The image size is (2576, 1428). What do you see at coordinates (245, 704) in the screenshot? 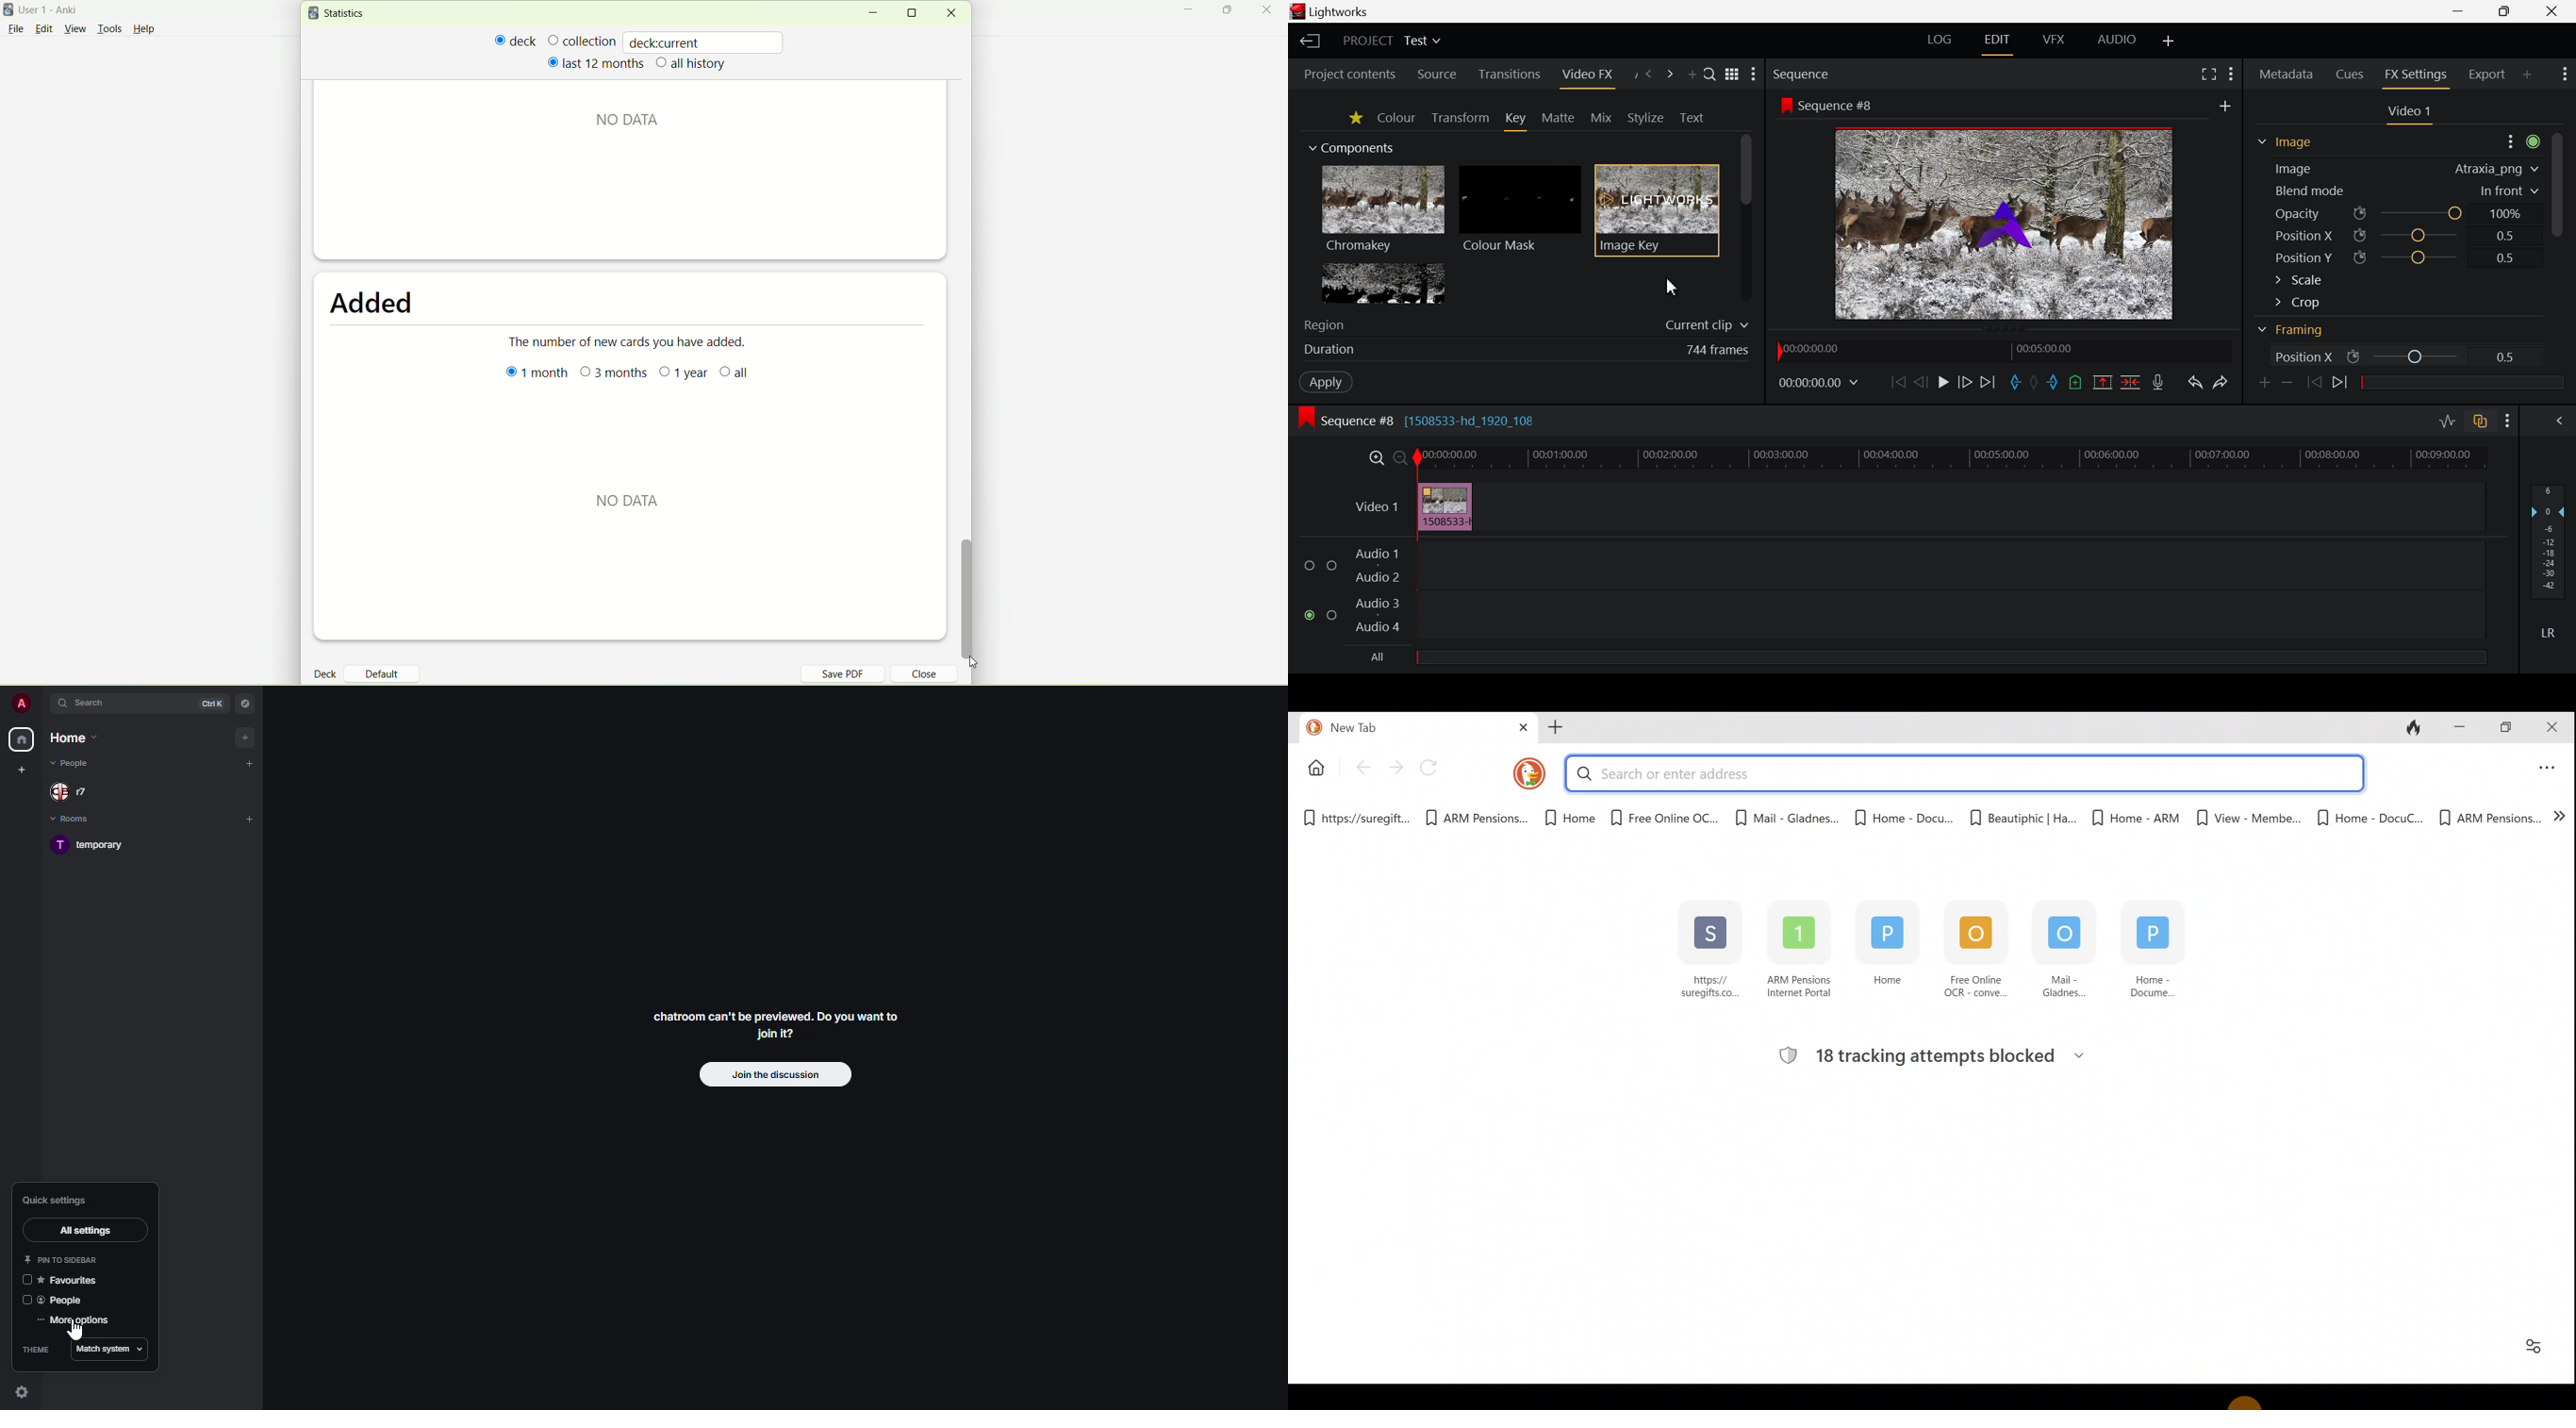
I see `navigator` at bounding box center [245, 704].